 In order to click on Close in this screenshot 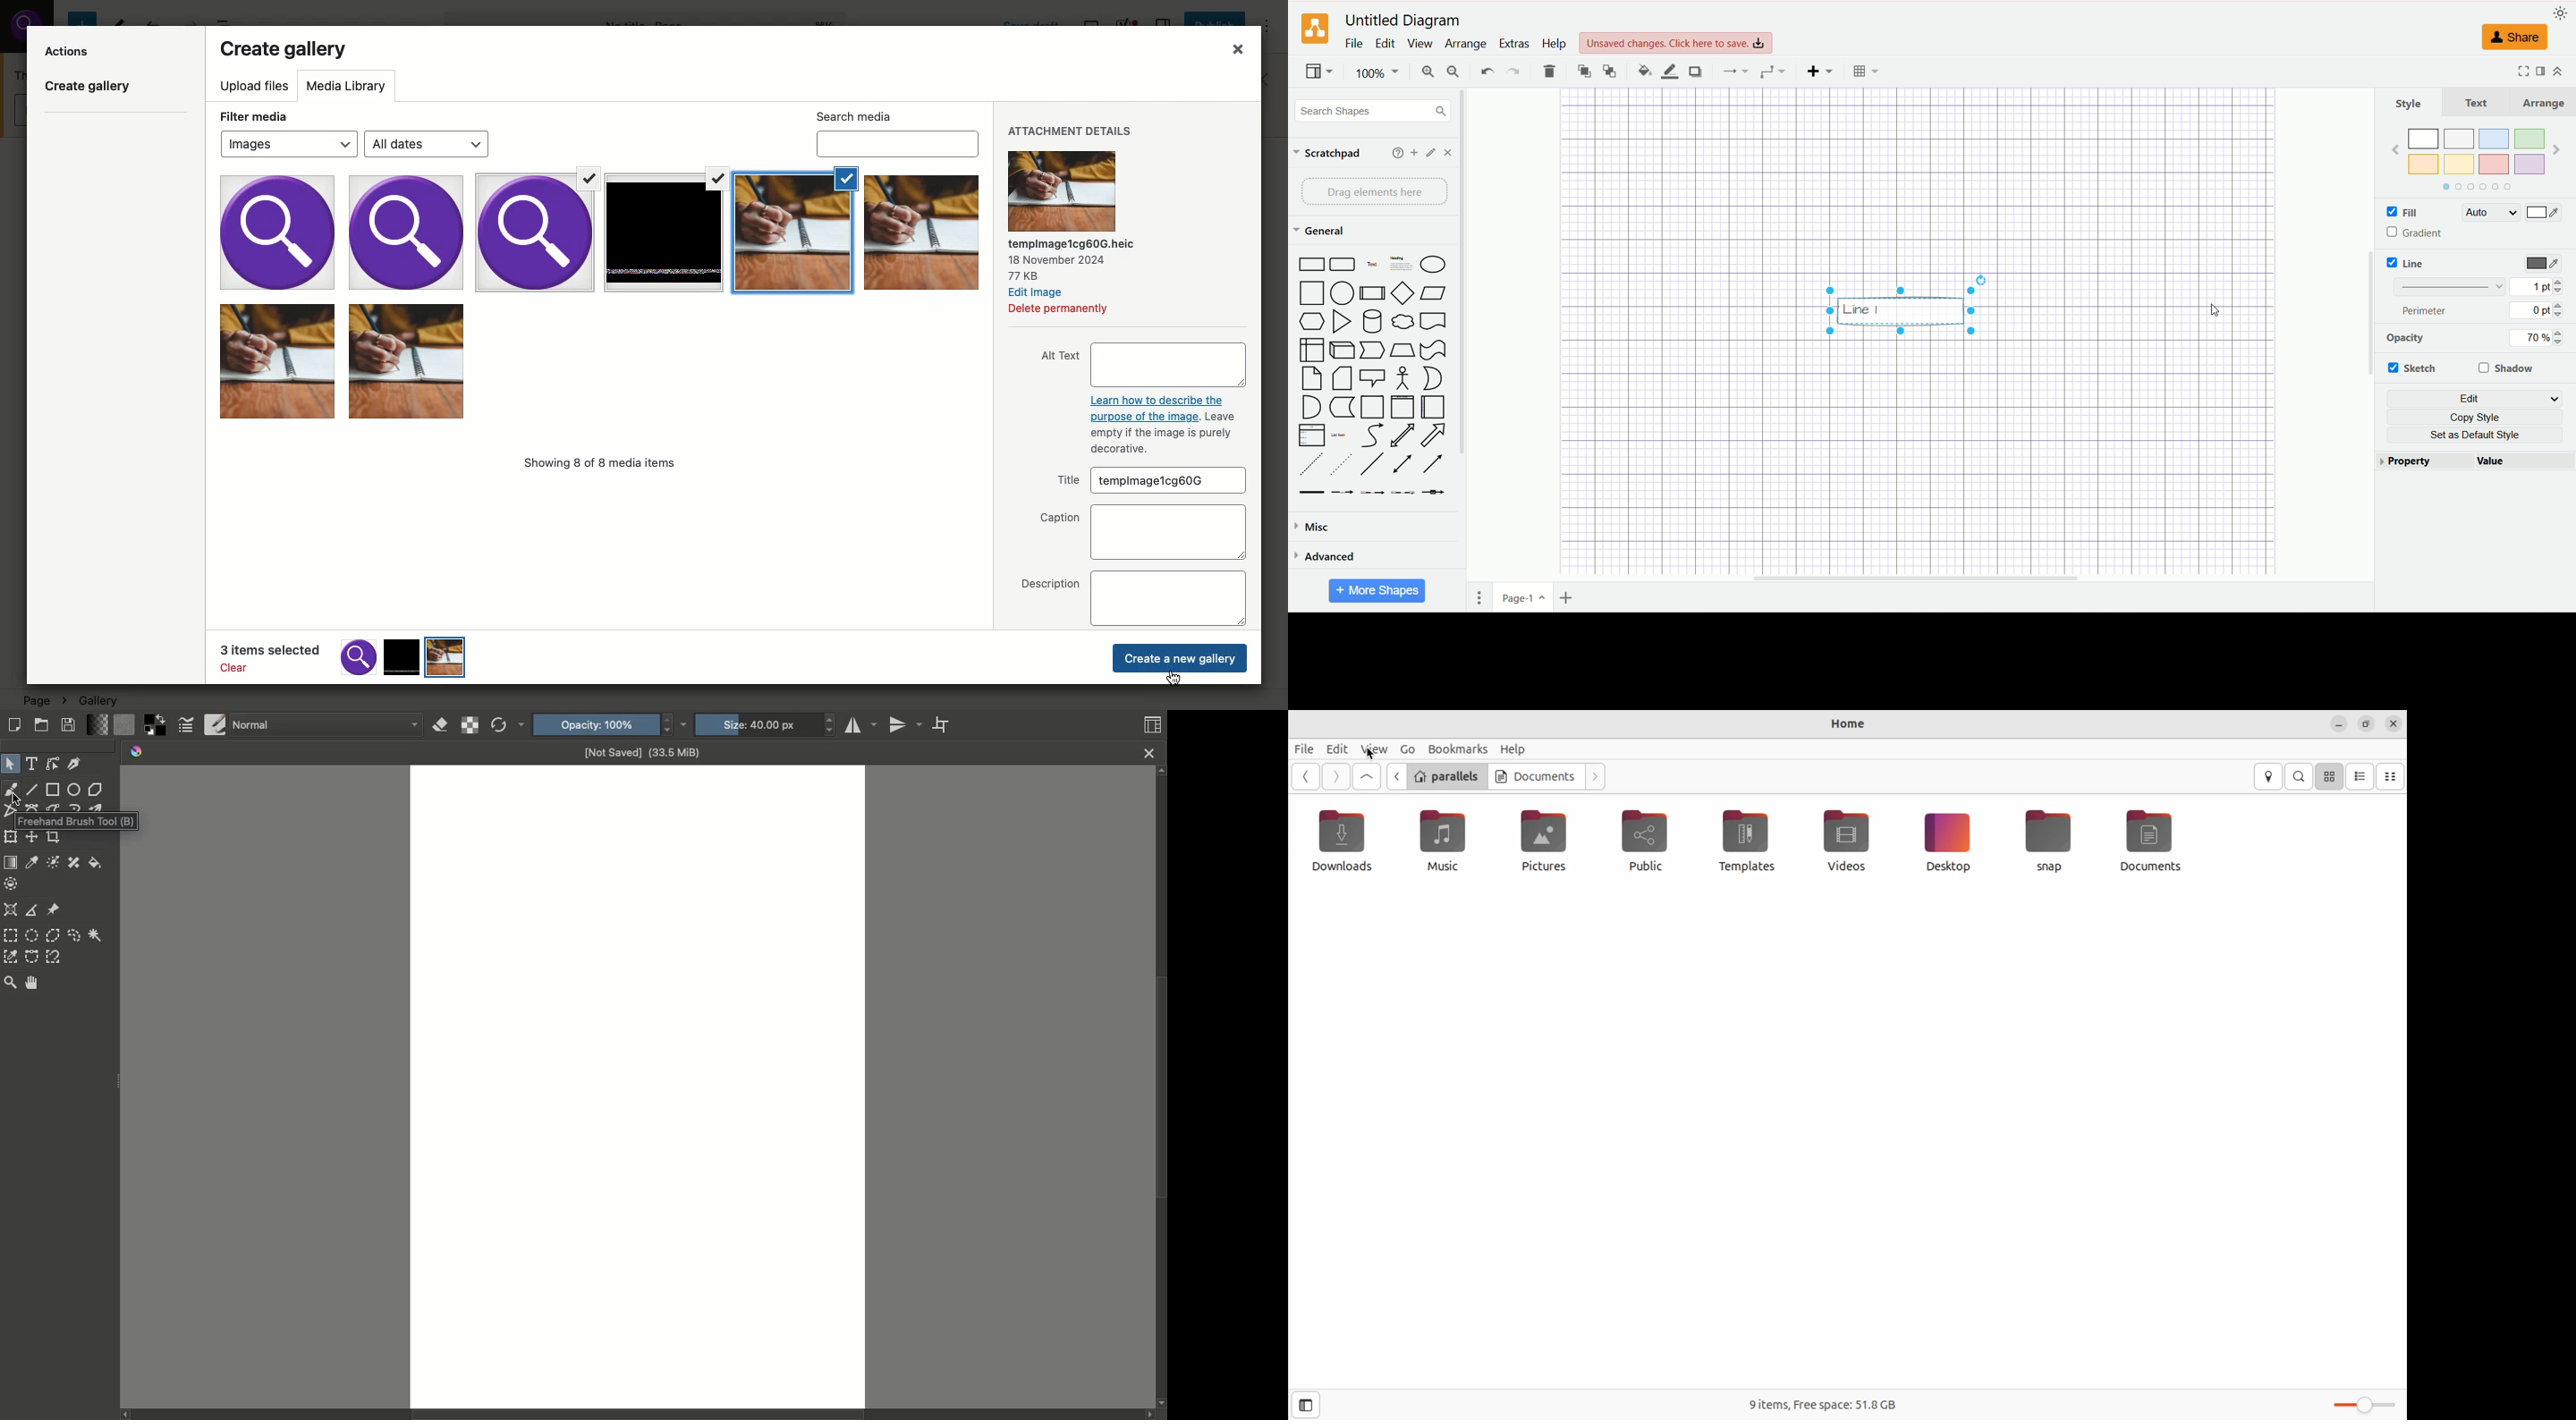, I will do `click(1233, 52)`.